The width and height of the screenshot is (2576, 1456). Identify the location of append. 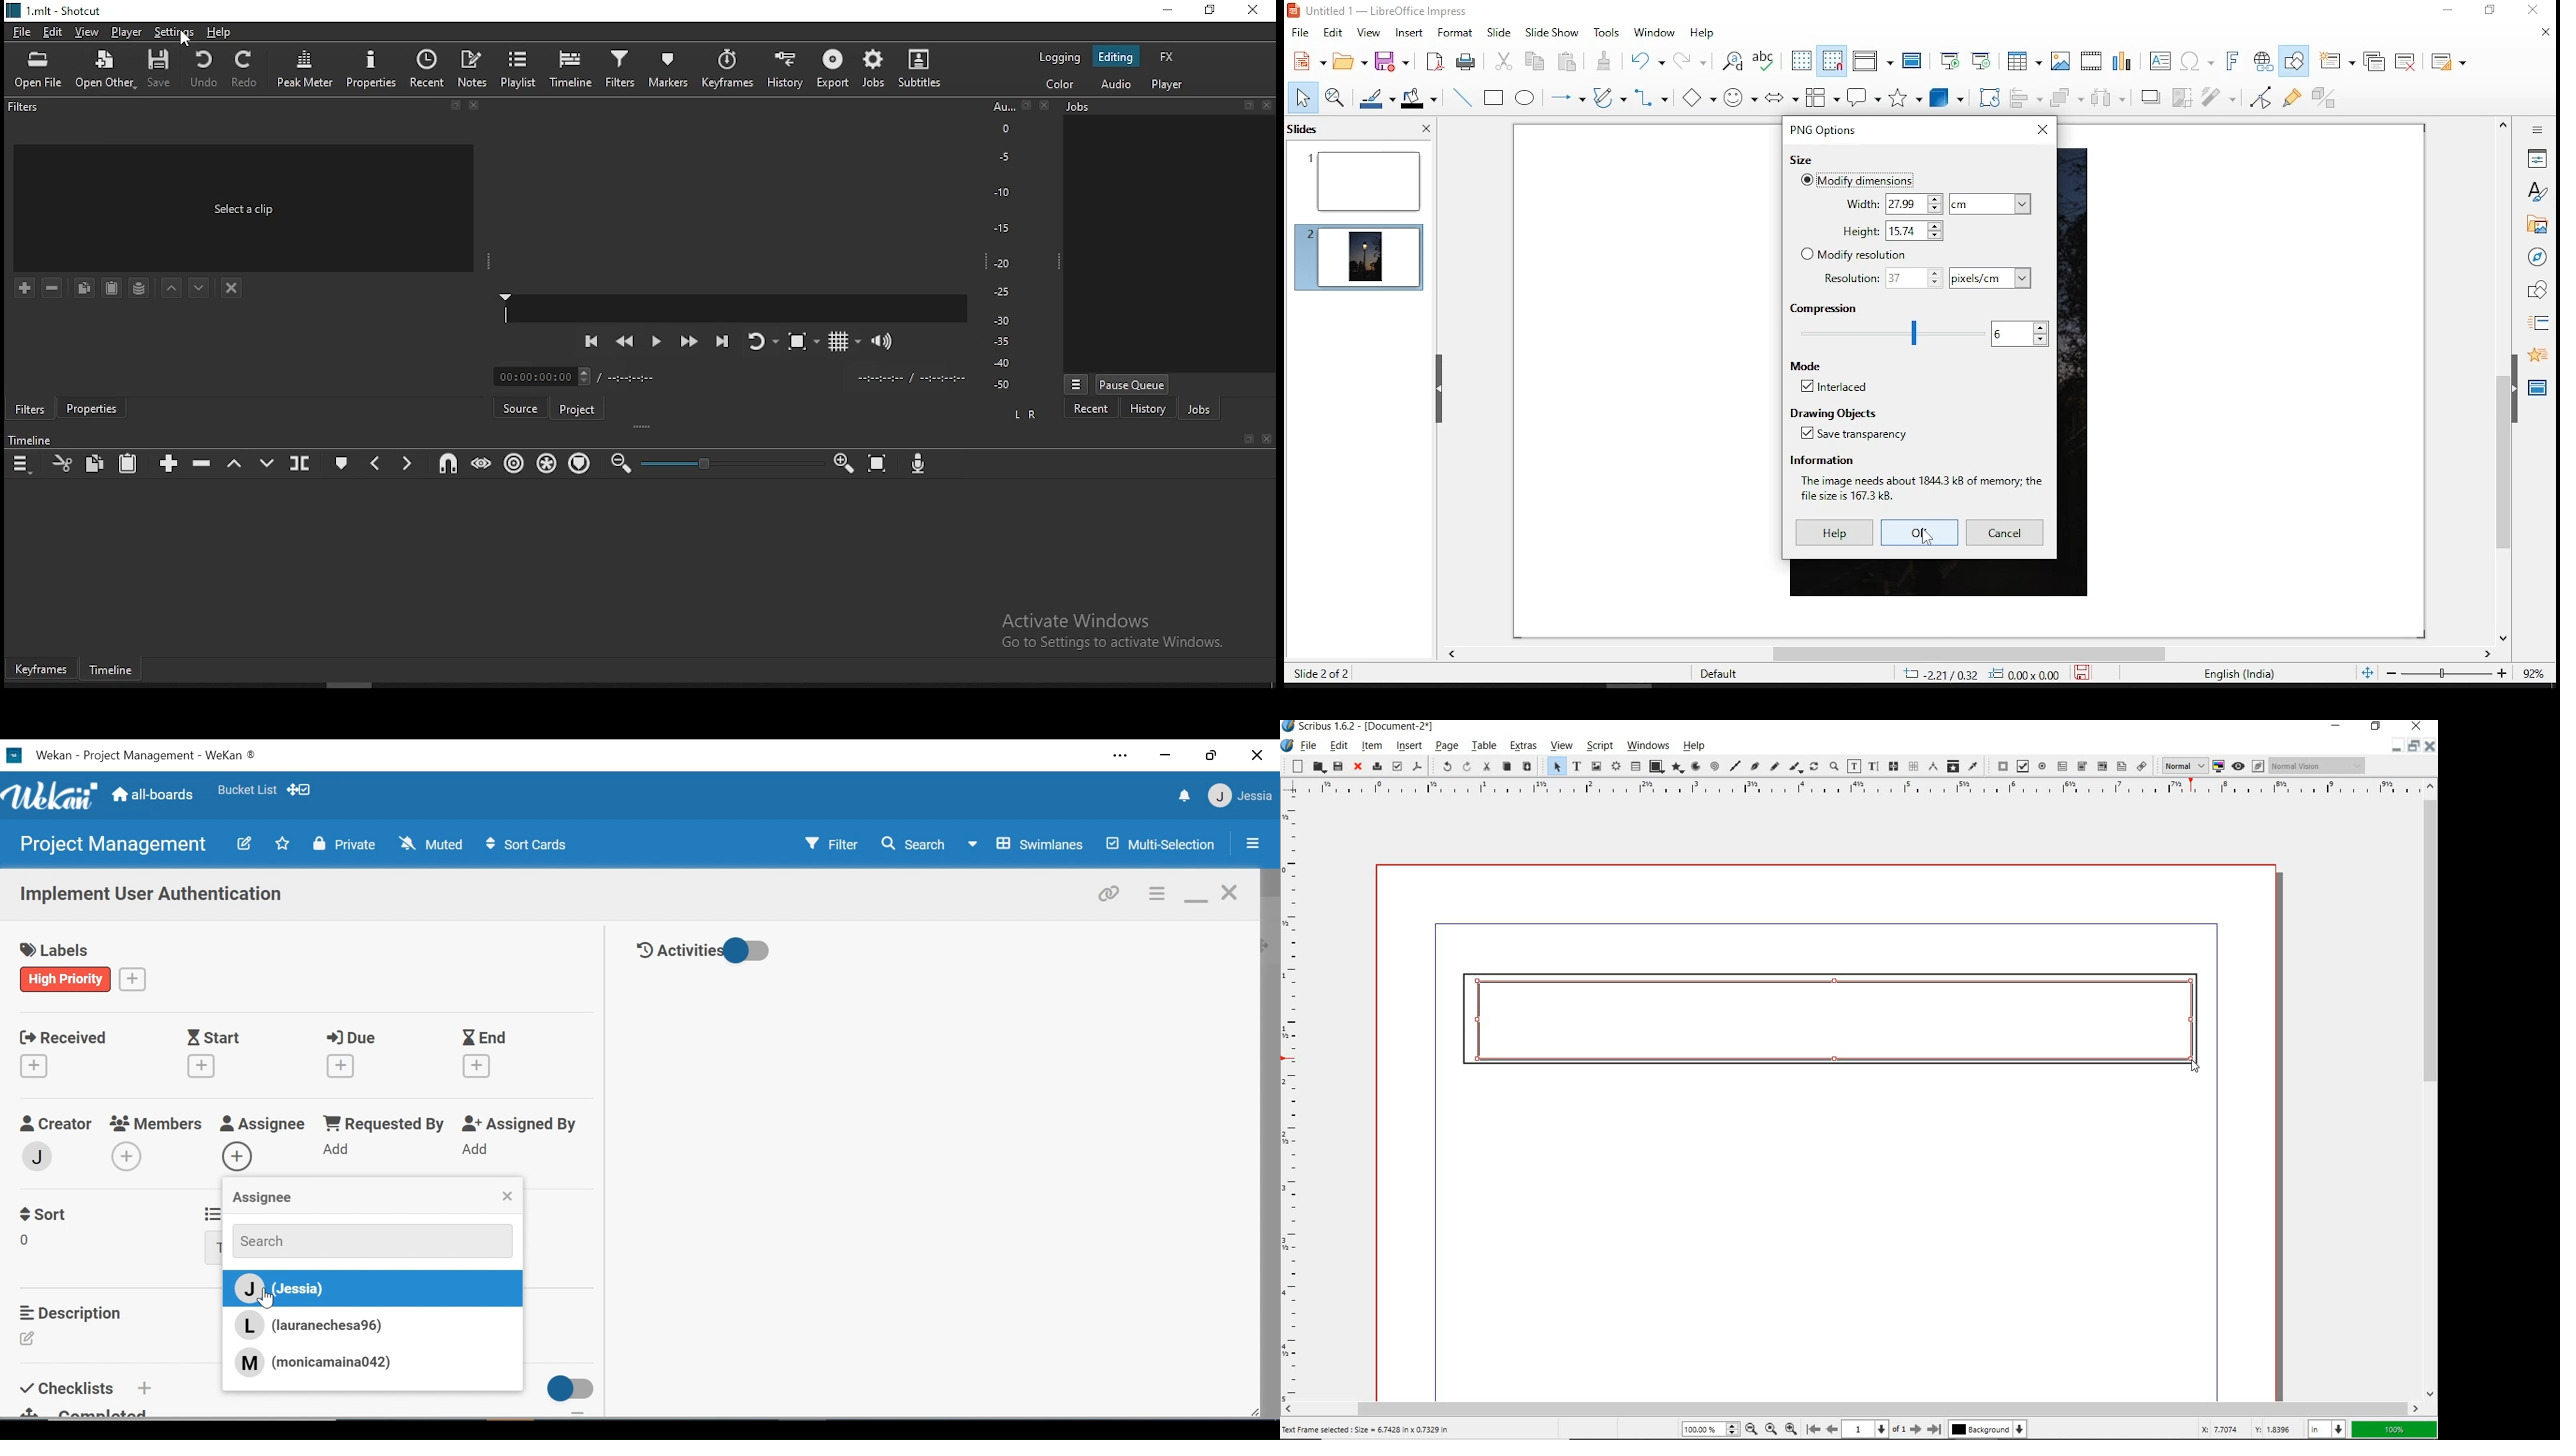
(171, 463).